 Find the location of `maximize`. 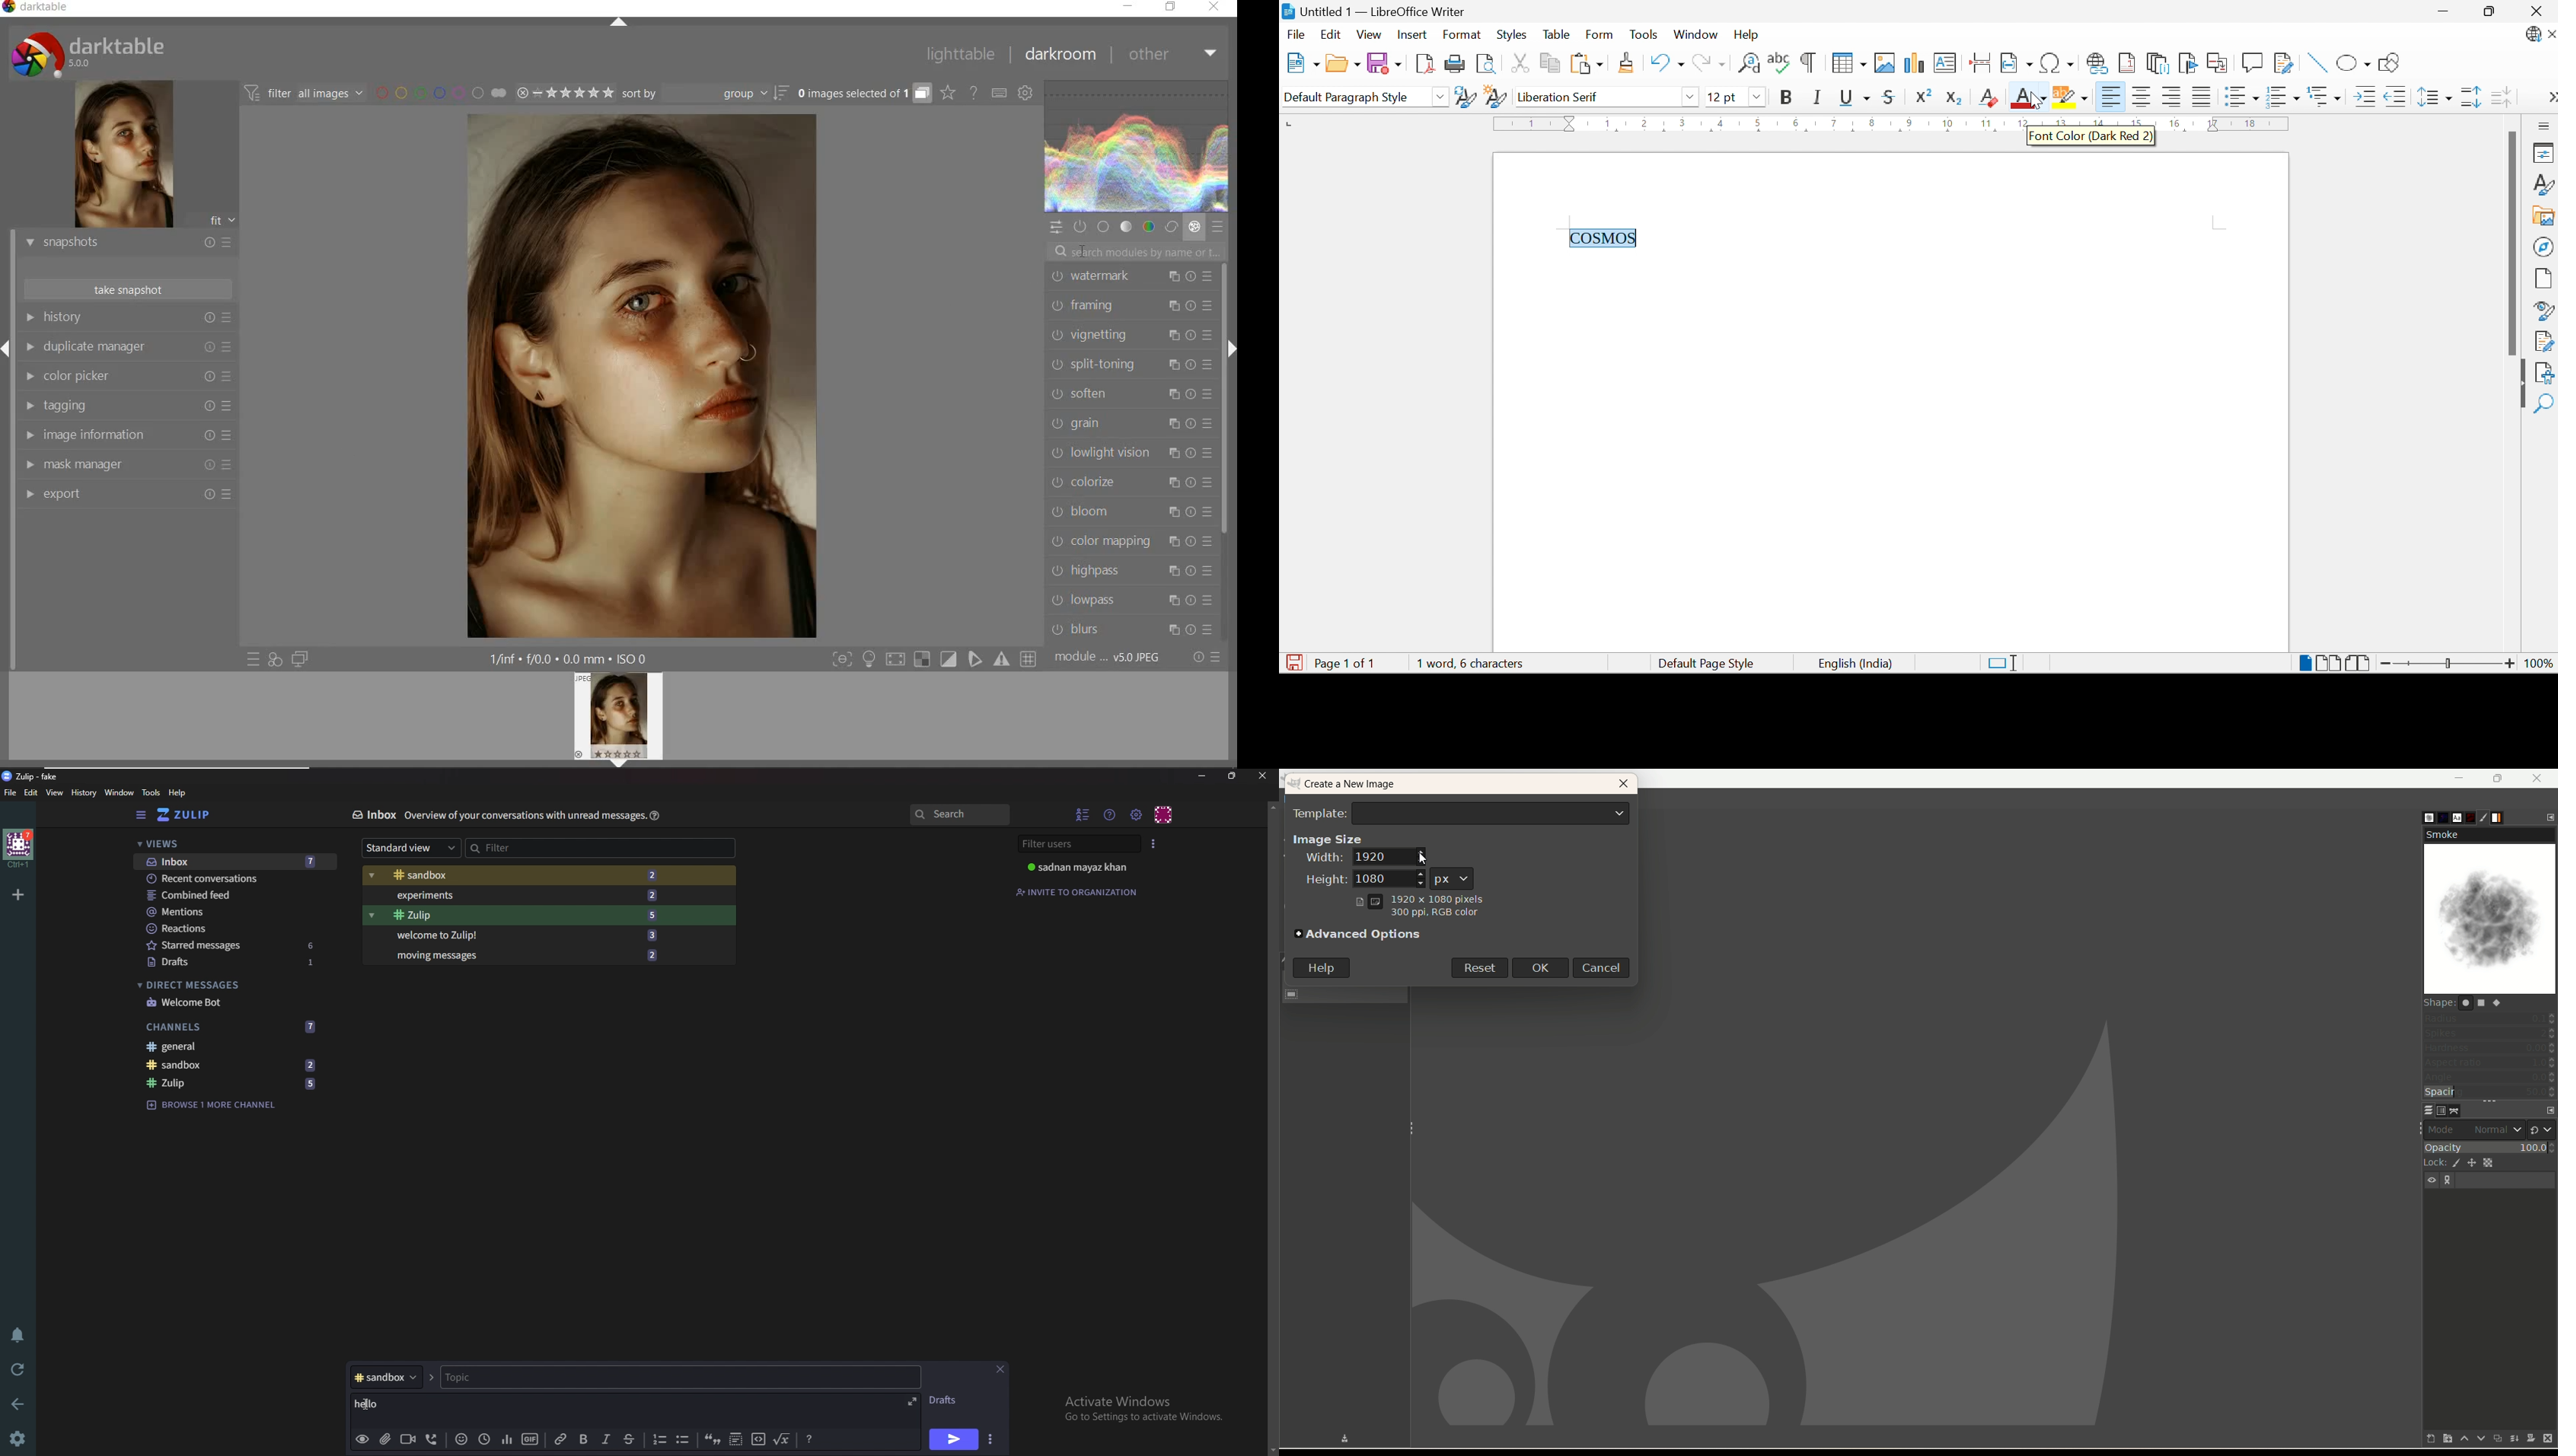

maximize is located at coordinates (2499, 779).